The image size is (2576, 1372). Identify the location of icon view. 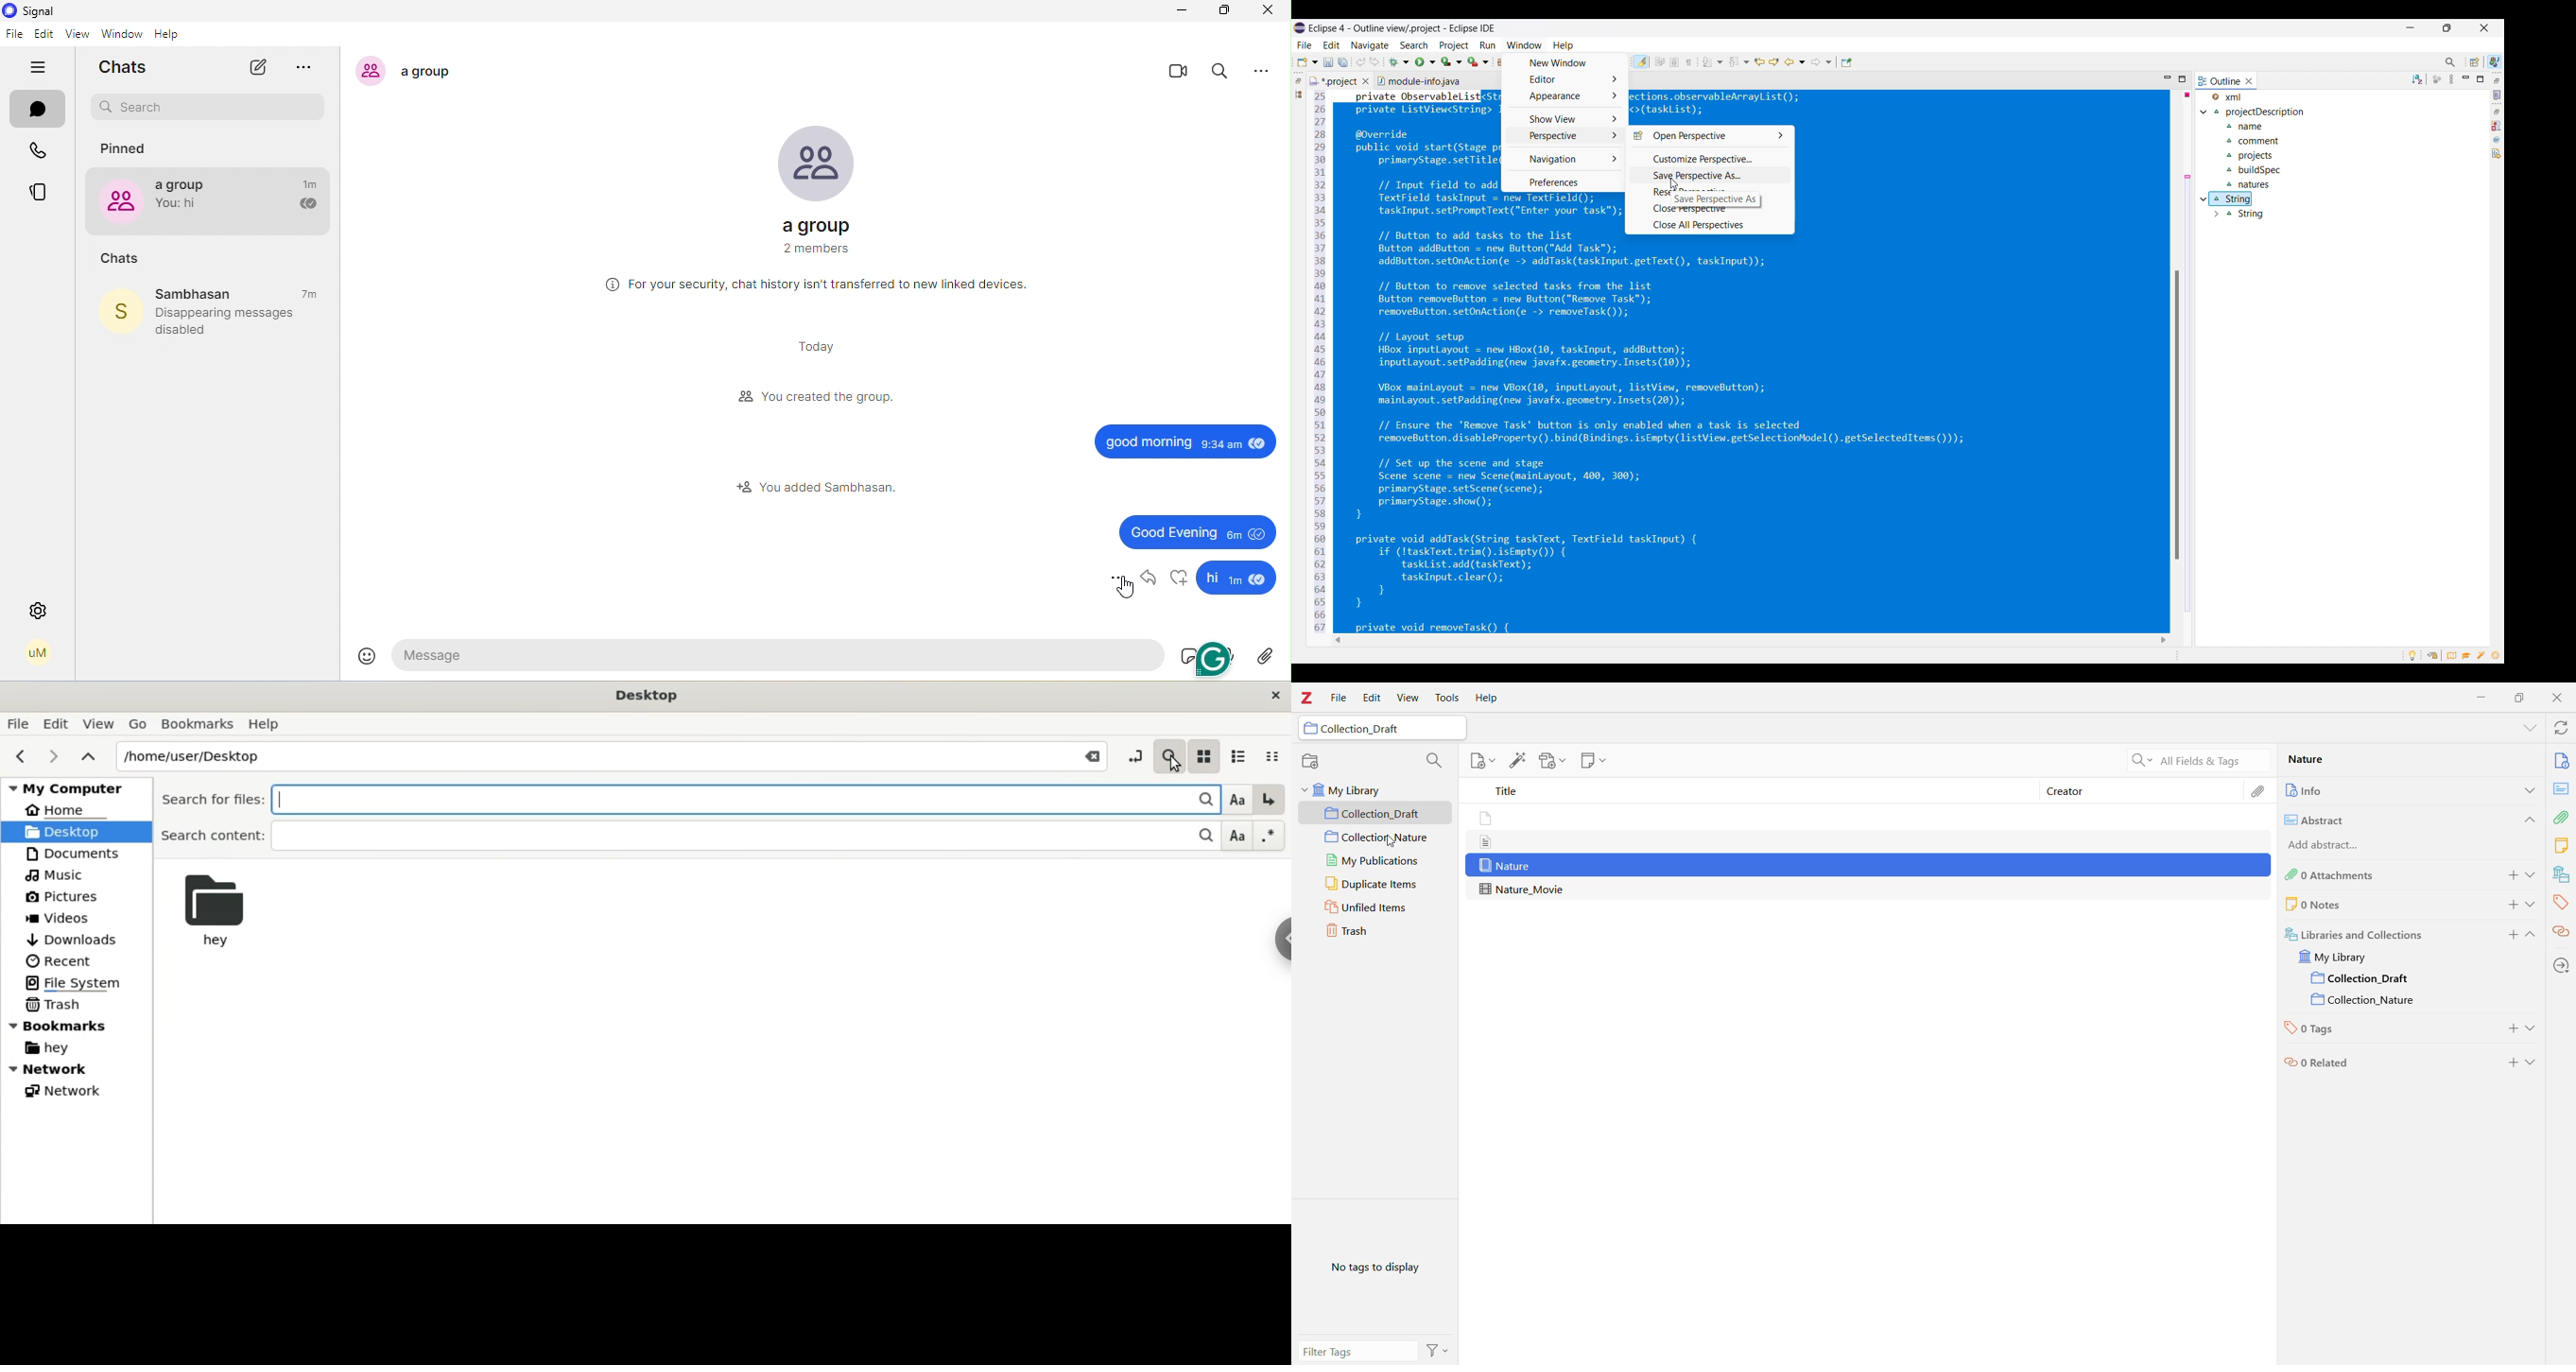
(1203, 754).